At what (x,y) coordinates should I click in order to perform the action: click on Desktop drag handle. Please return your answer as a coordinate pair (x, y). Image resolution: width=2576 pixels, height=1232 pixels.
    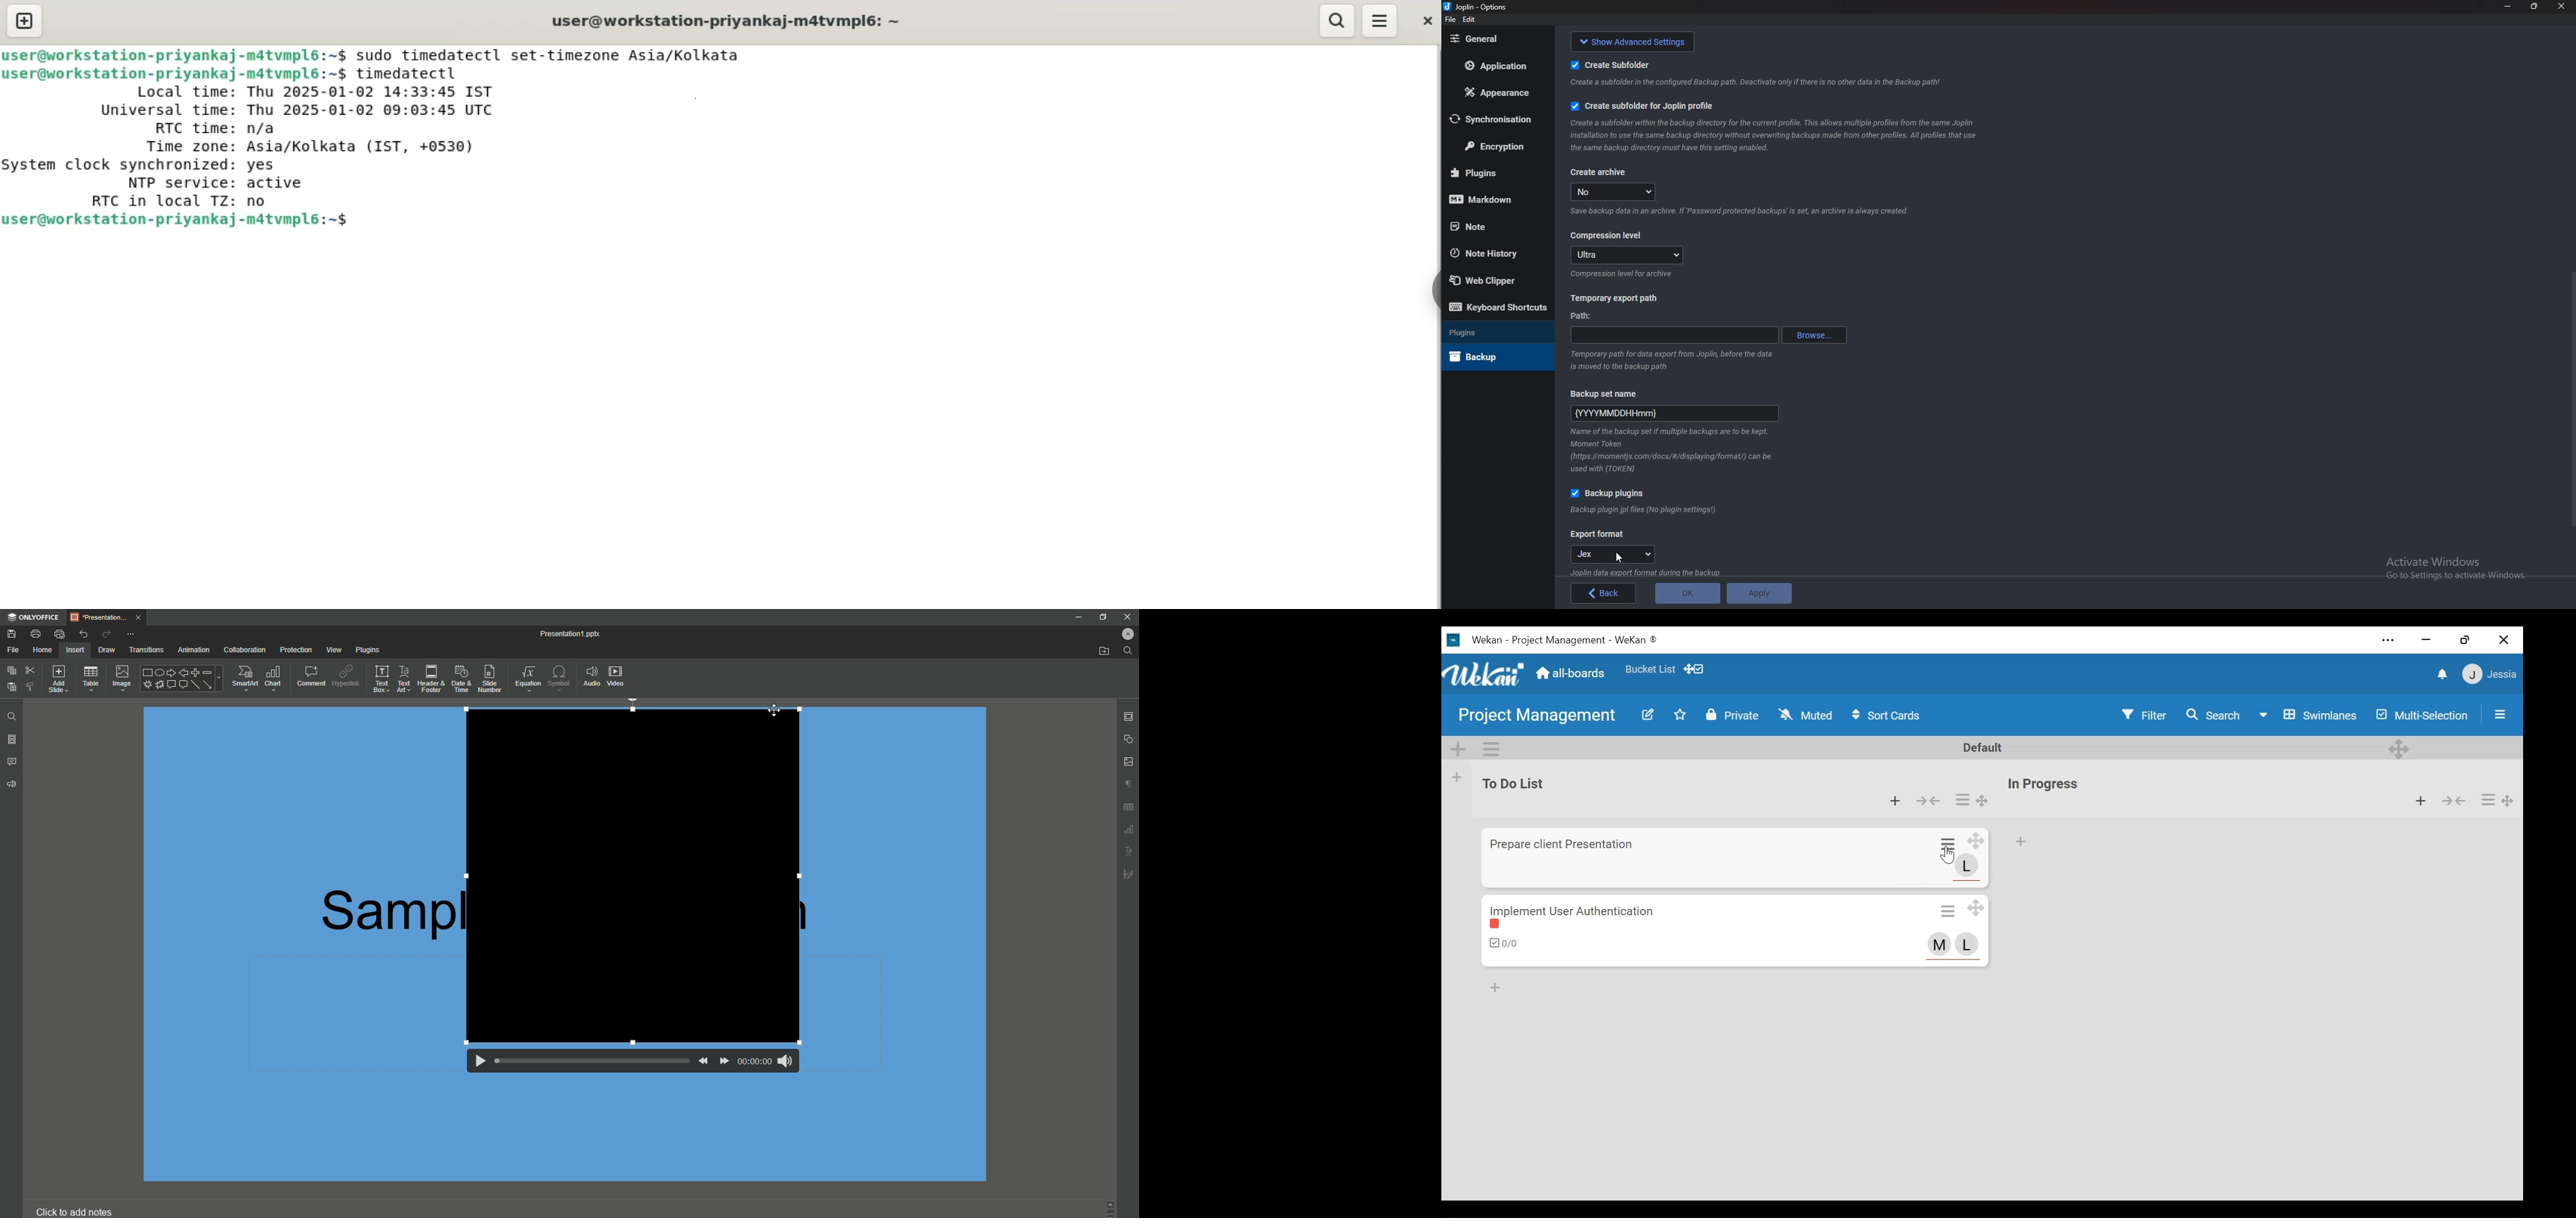
    Looking at the image, I should click on (2510, 801).